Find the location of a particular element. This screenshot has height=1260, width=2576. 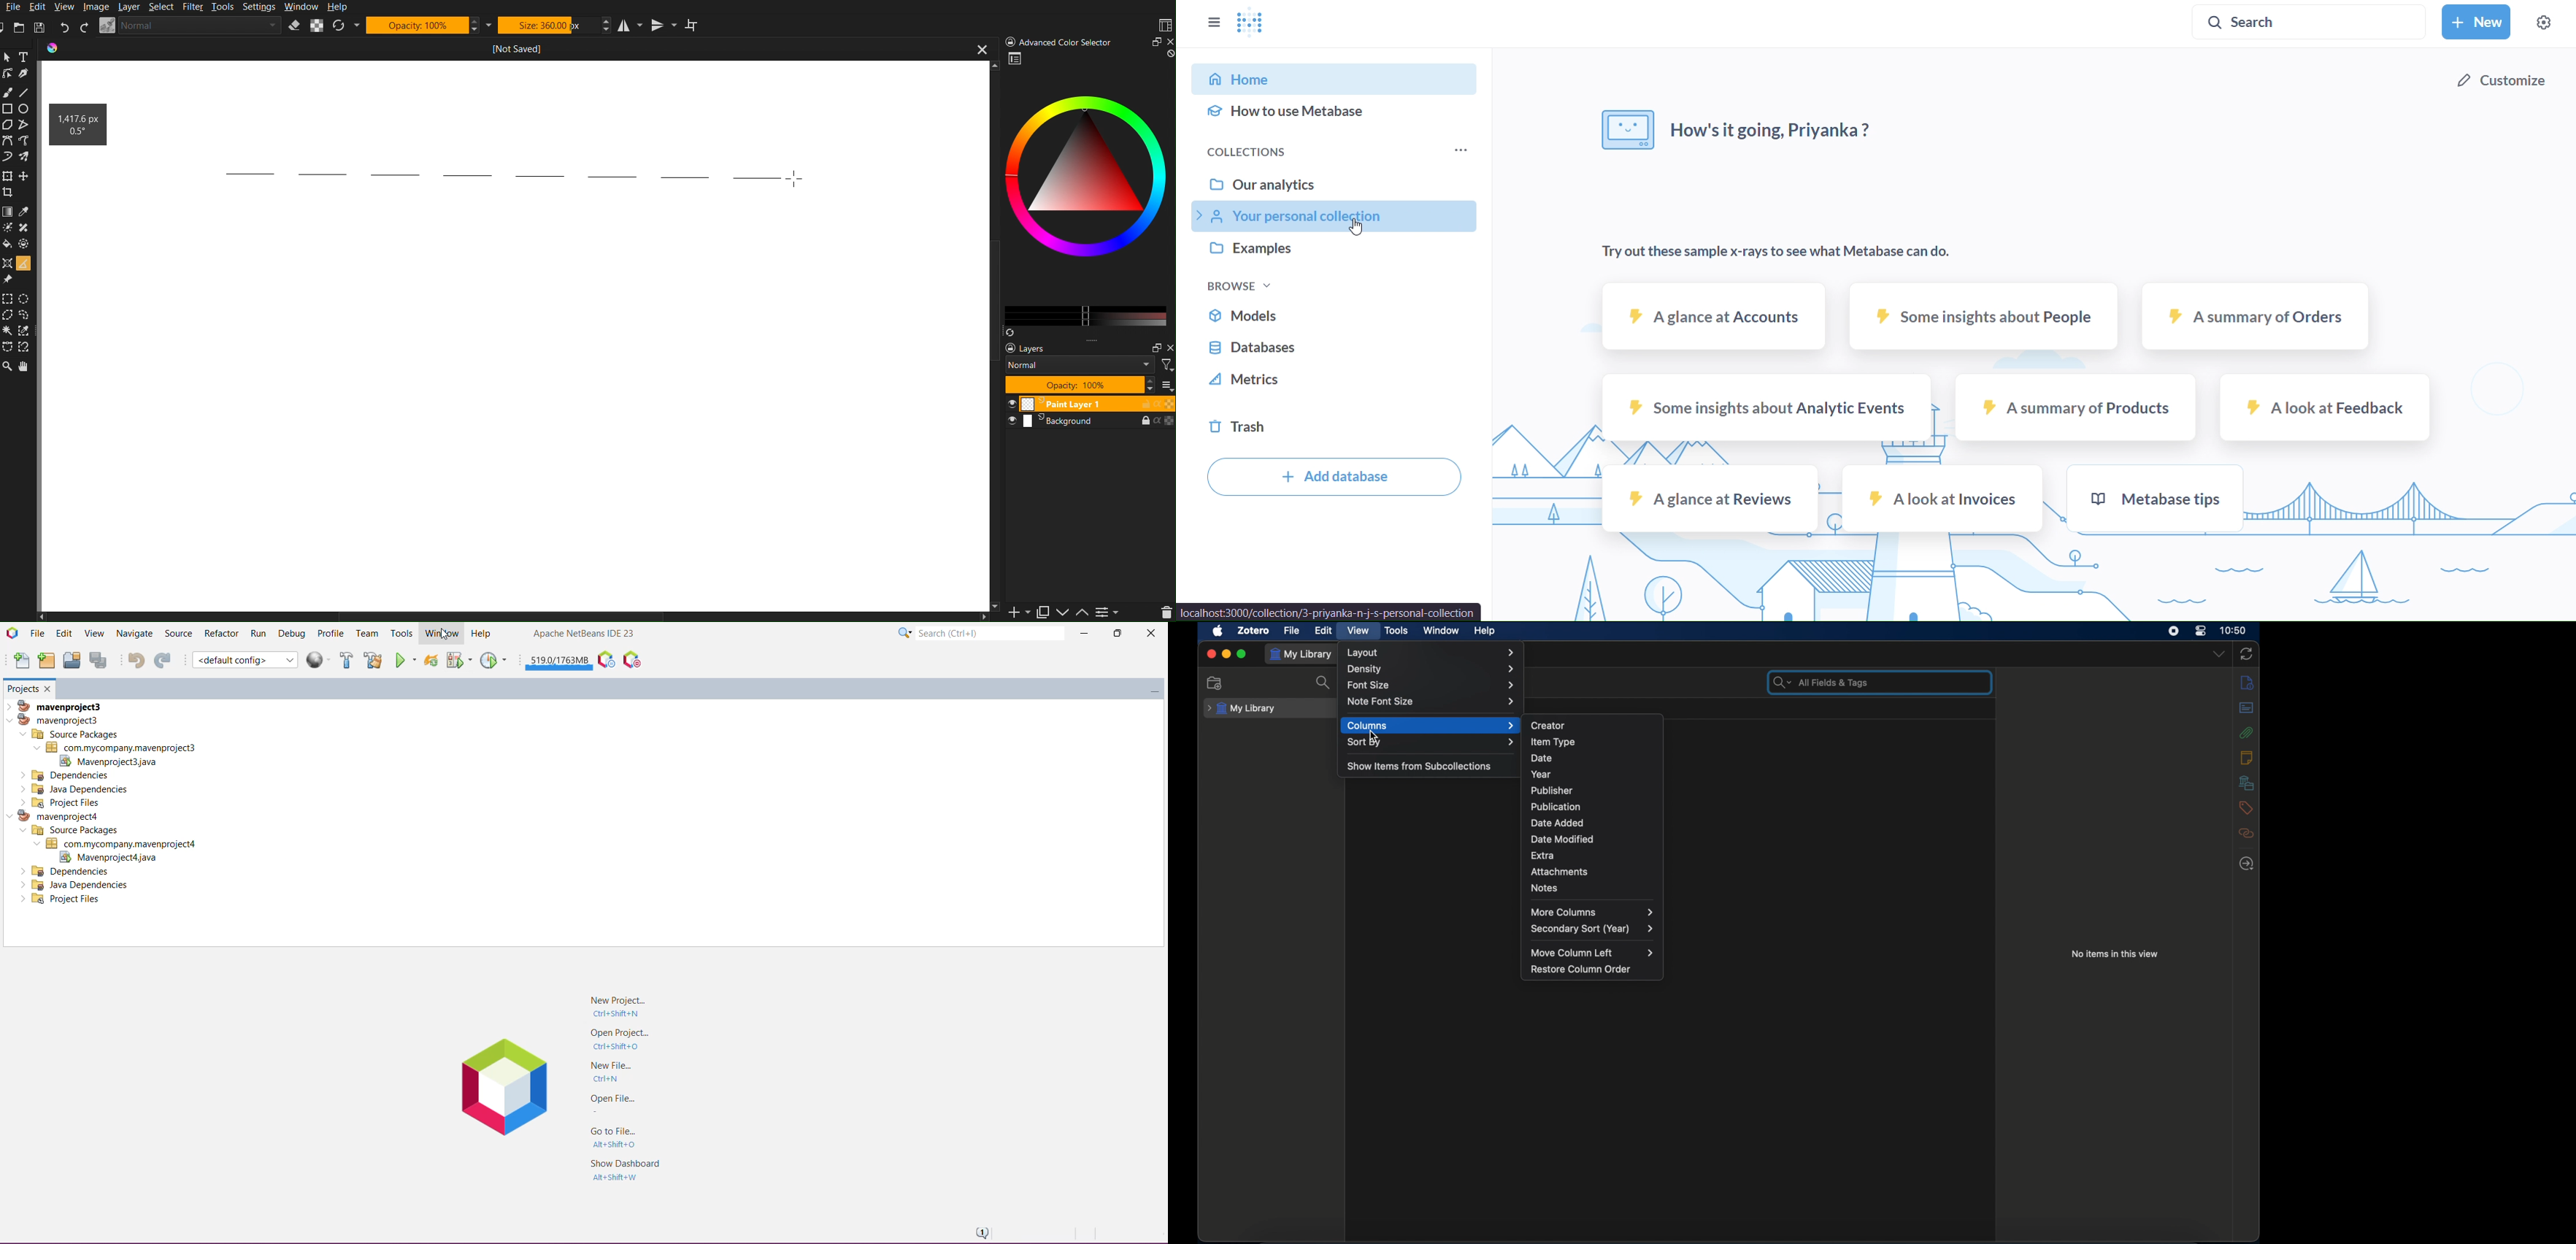

Copy is located at coordinates (1047, 612).